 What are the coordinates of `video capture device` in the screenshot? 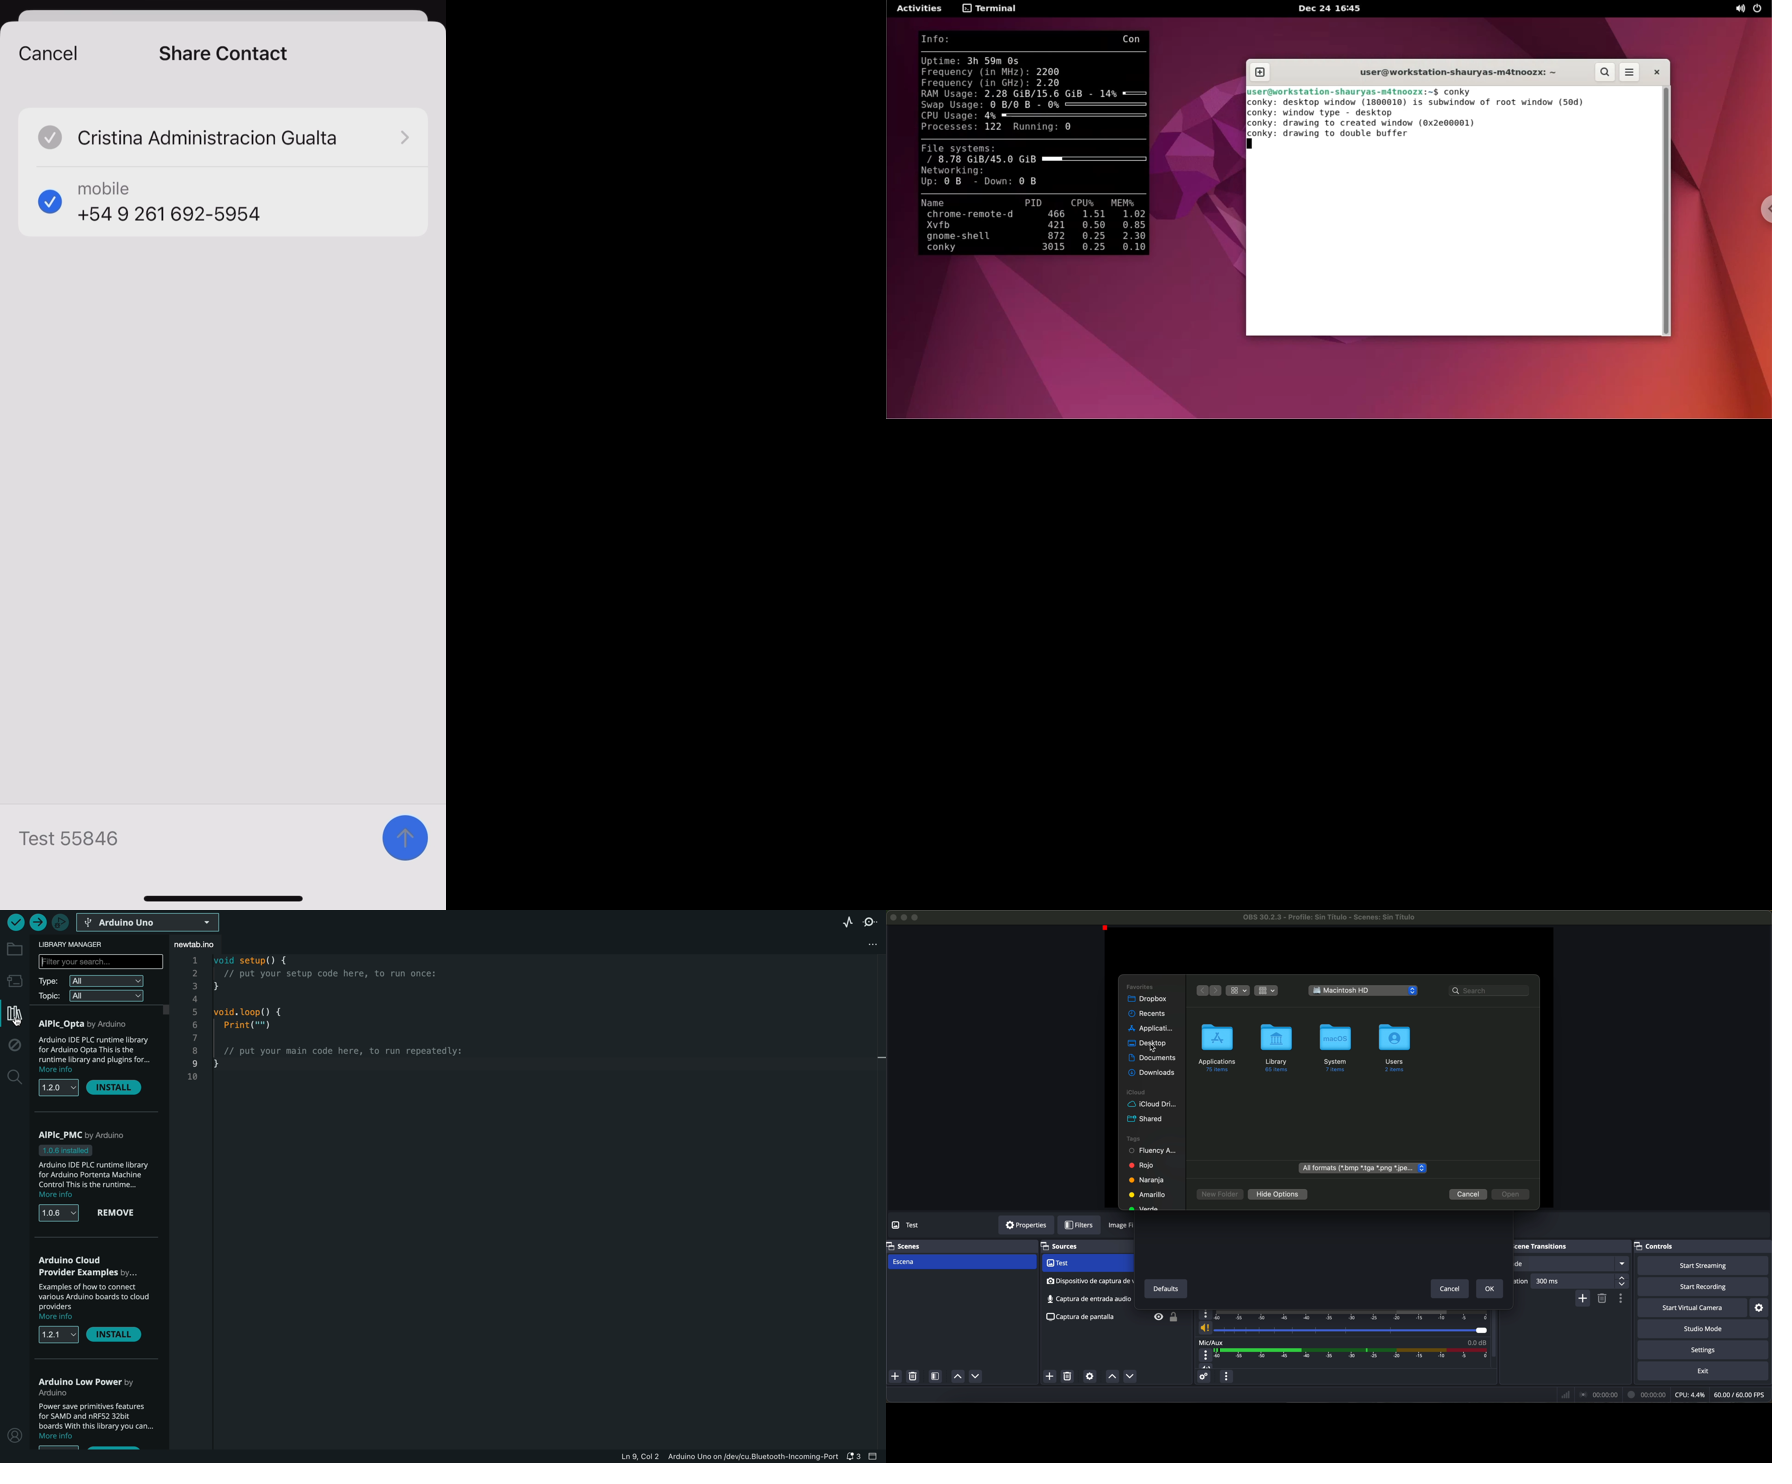 It's located at (1086, 1264).